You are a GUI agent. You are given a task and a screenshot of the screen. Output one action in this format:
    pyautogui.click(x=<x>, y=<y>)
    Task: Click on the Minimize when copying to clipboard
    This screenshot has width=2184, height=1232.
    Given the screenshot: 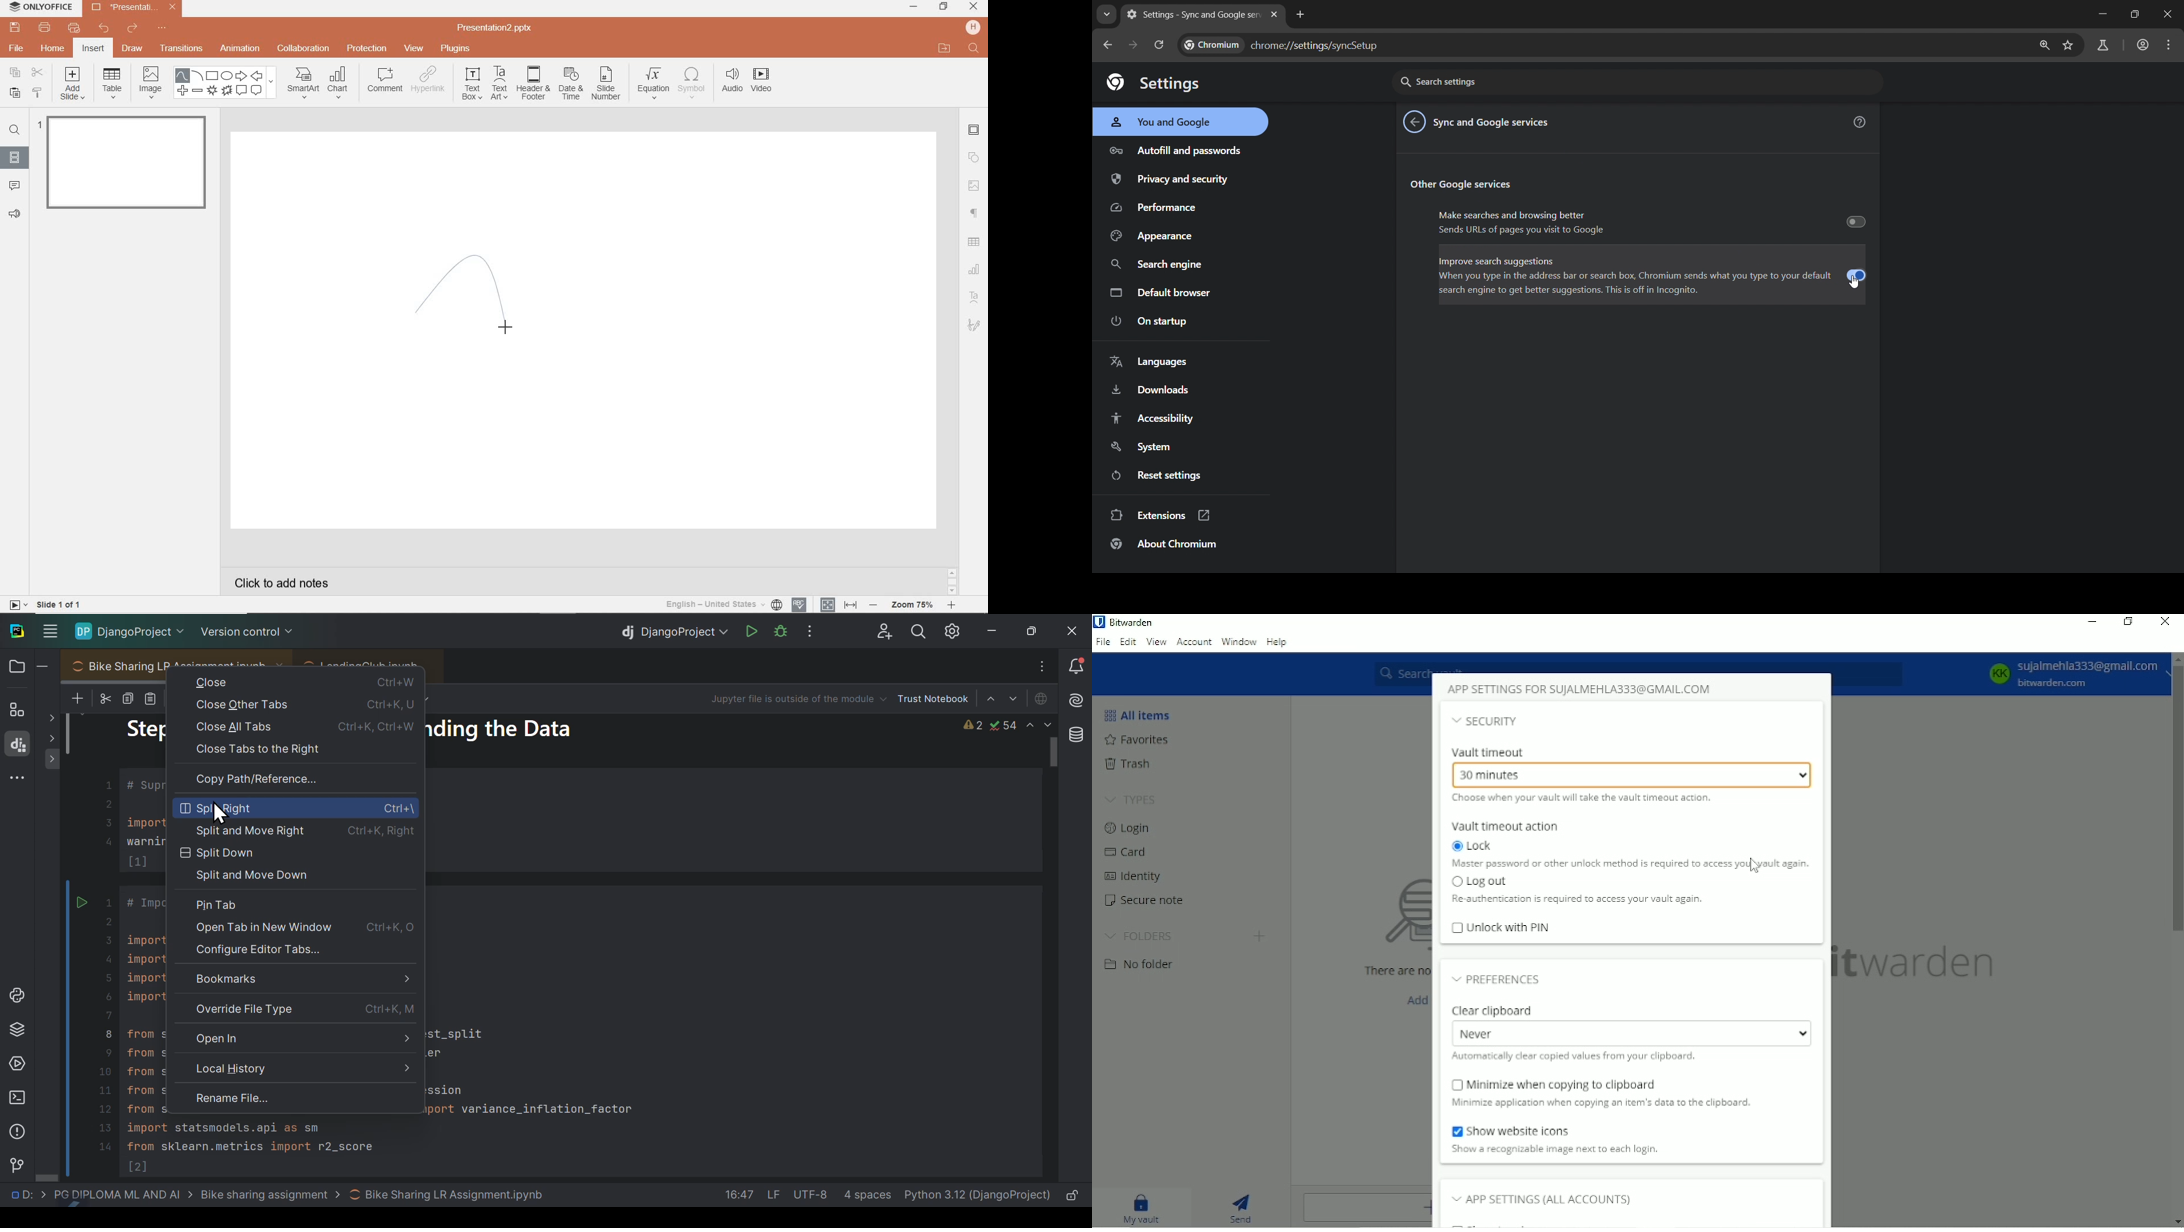 What is the action you would take?
    pyautogui.click(x=1558, y=1084)
    